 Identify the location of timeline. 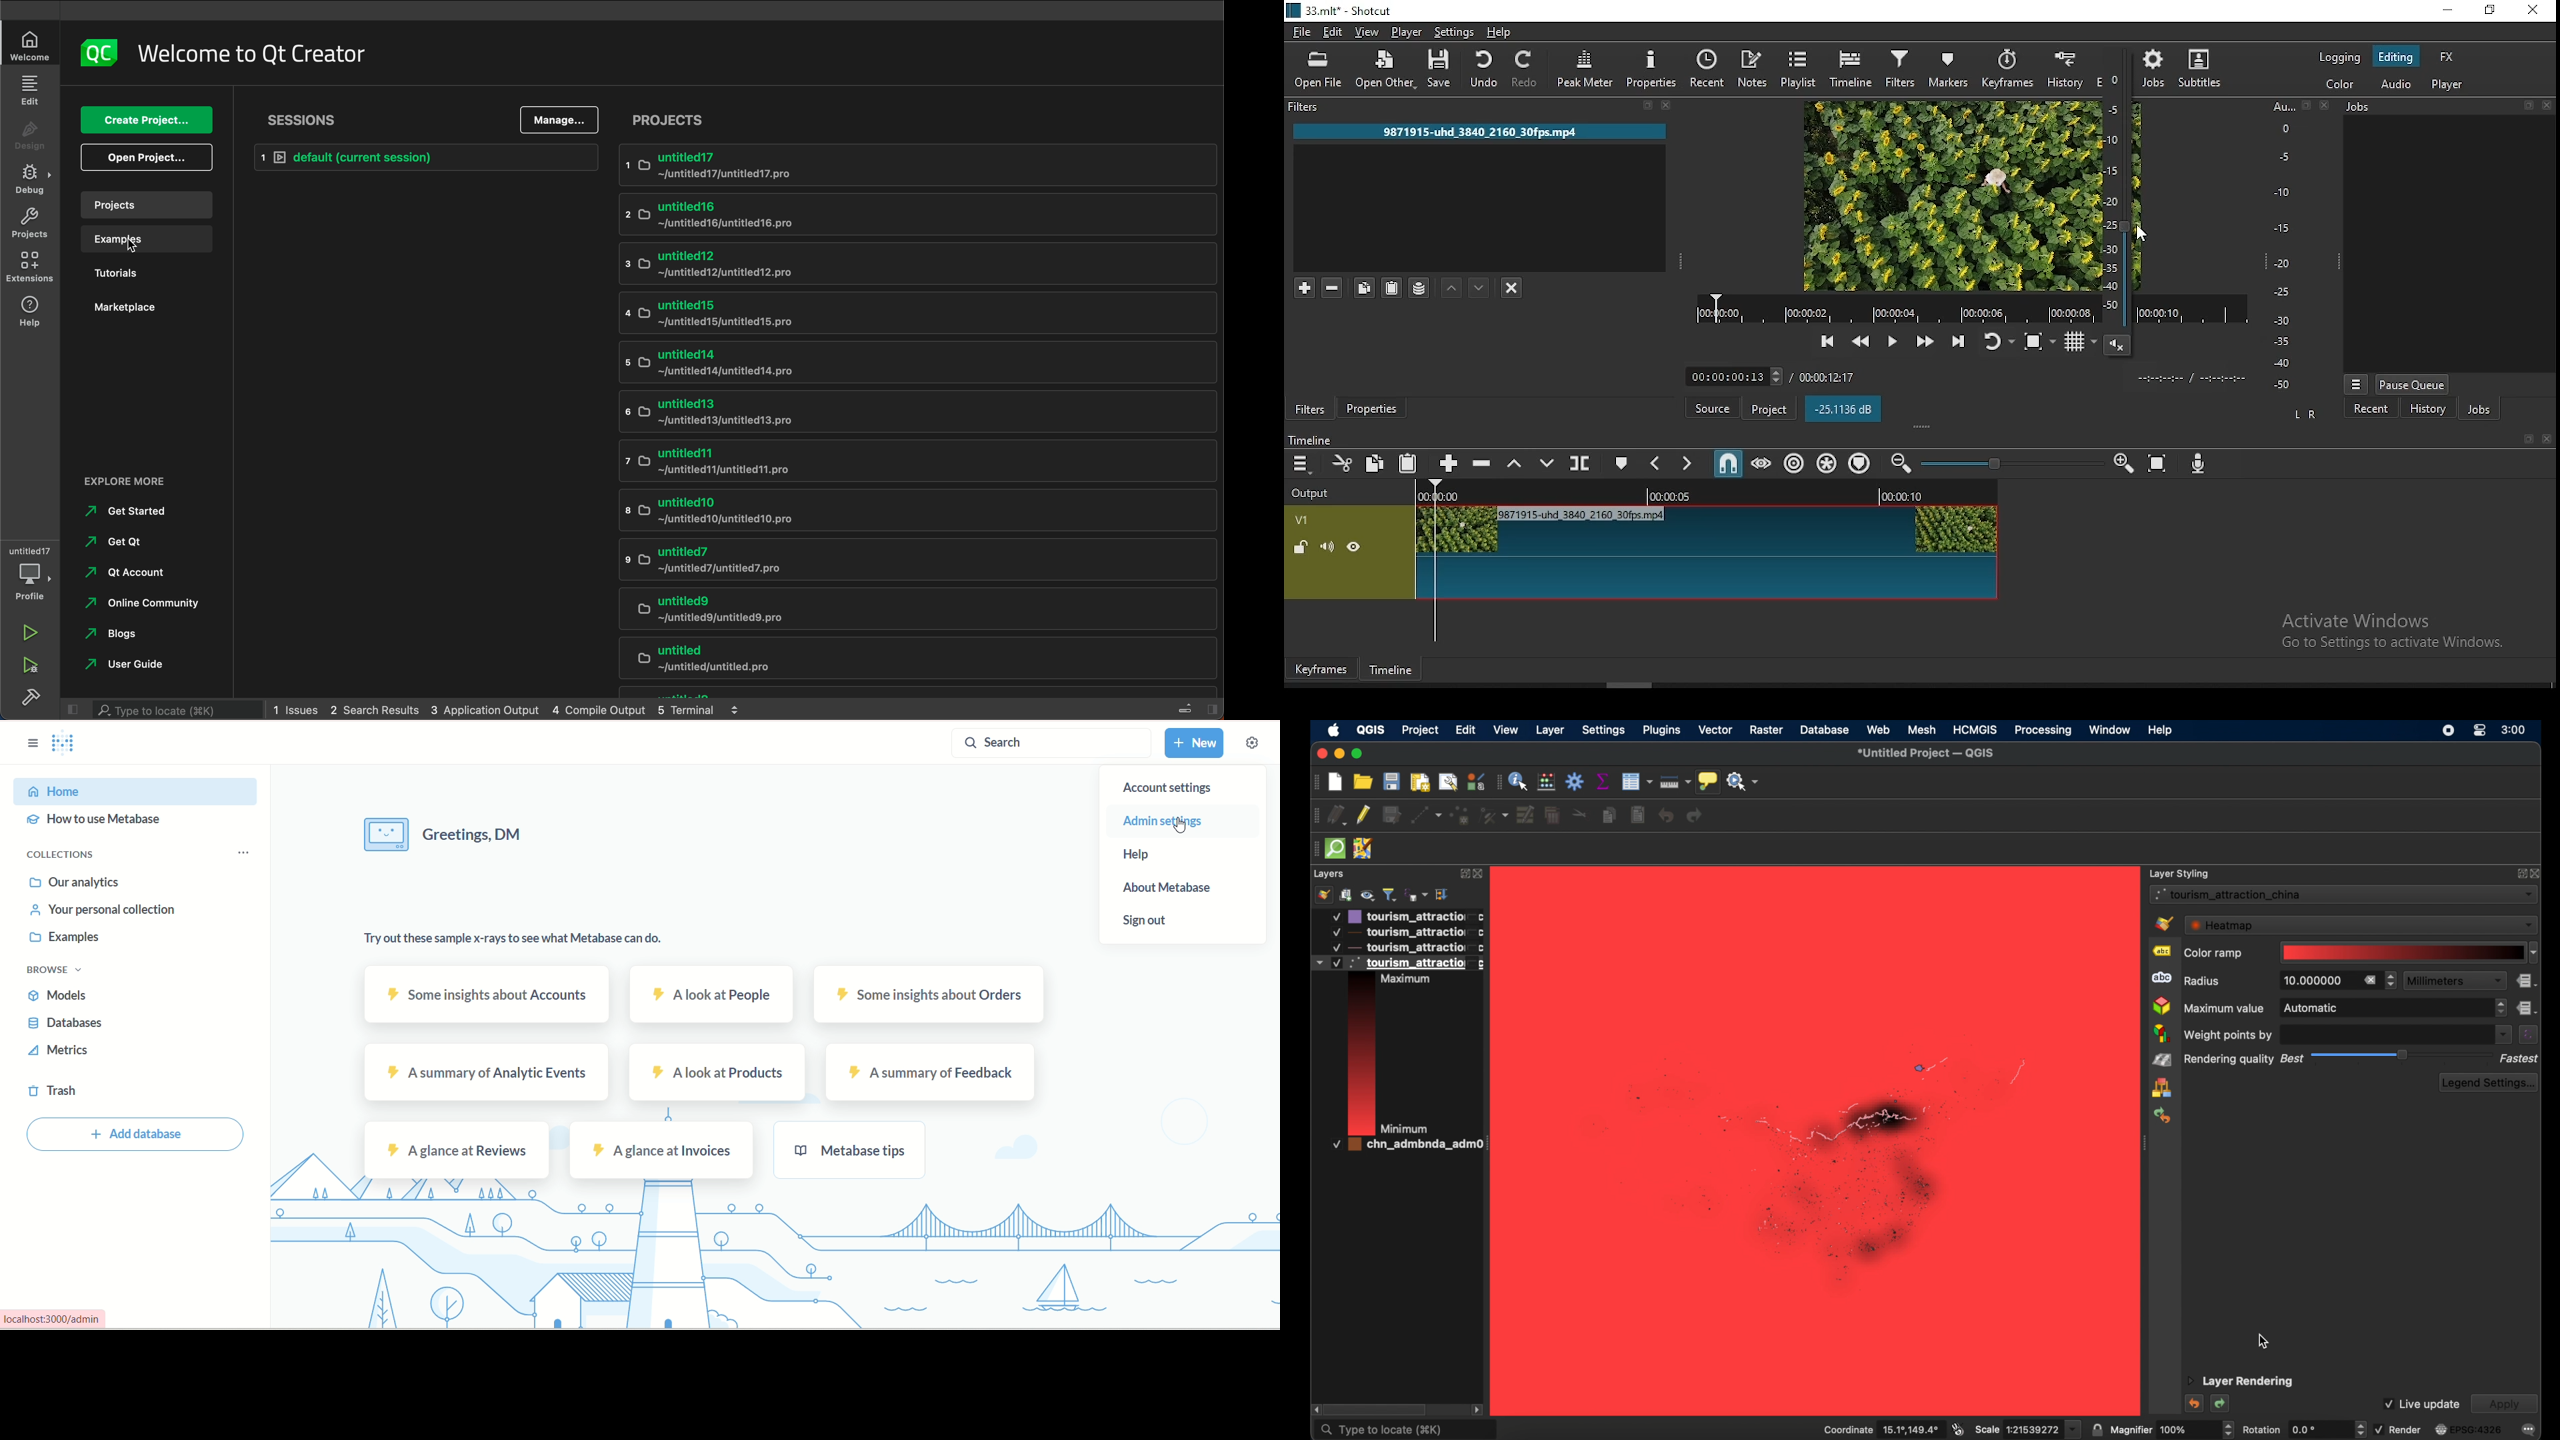
(1850, 71).